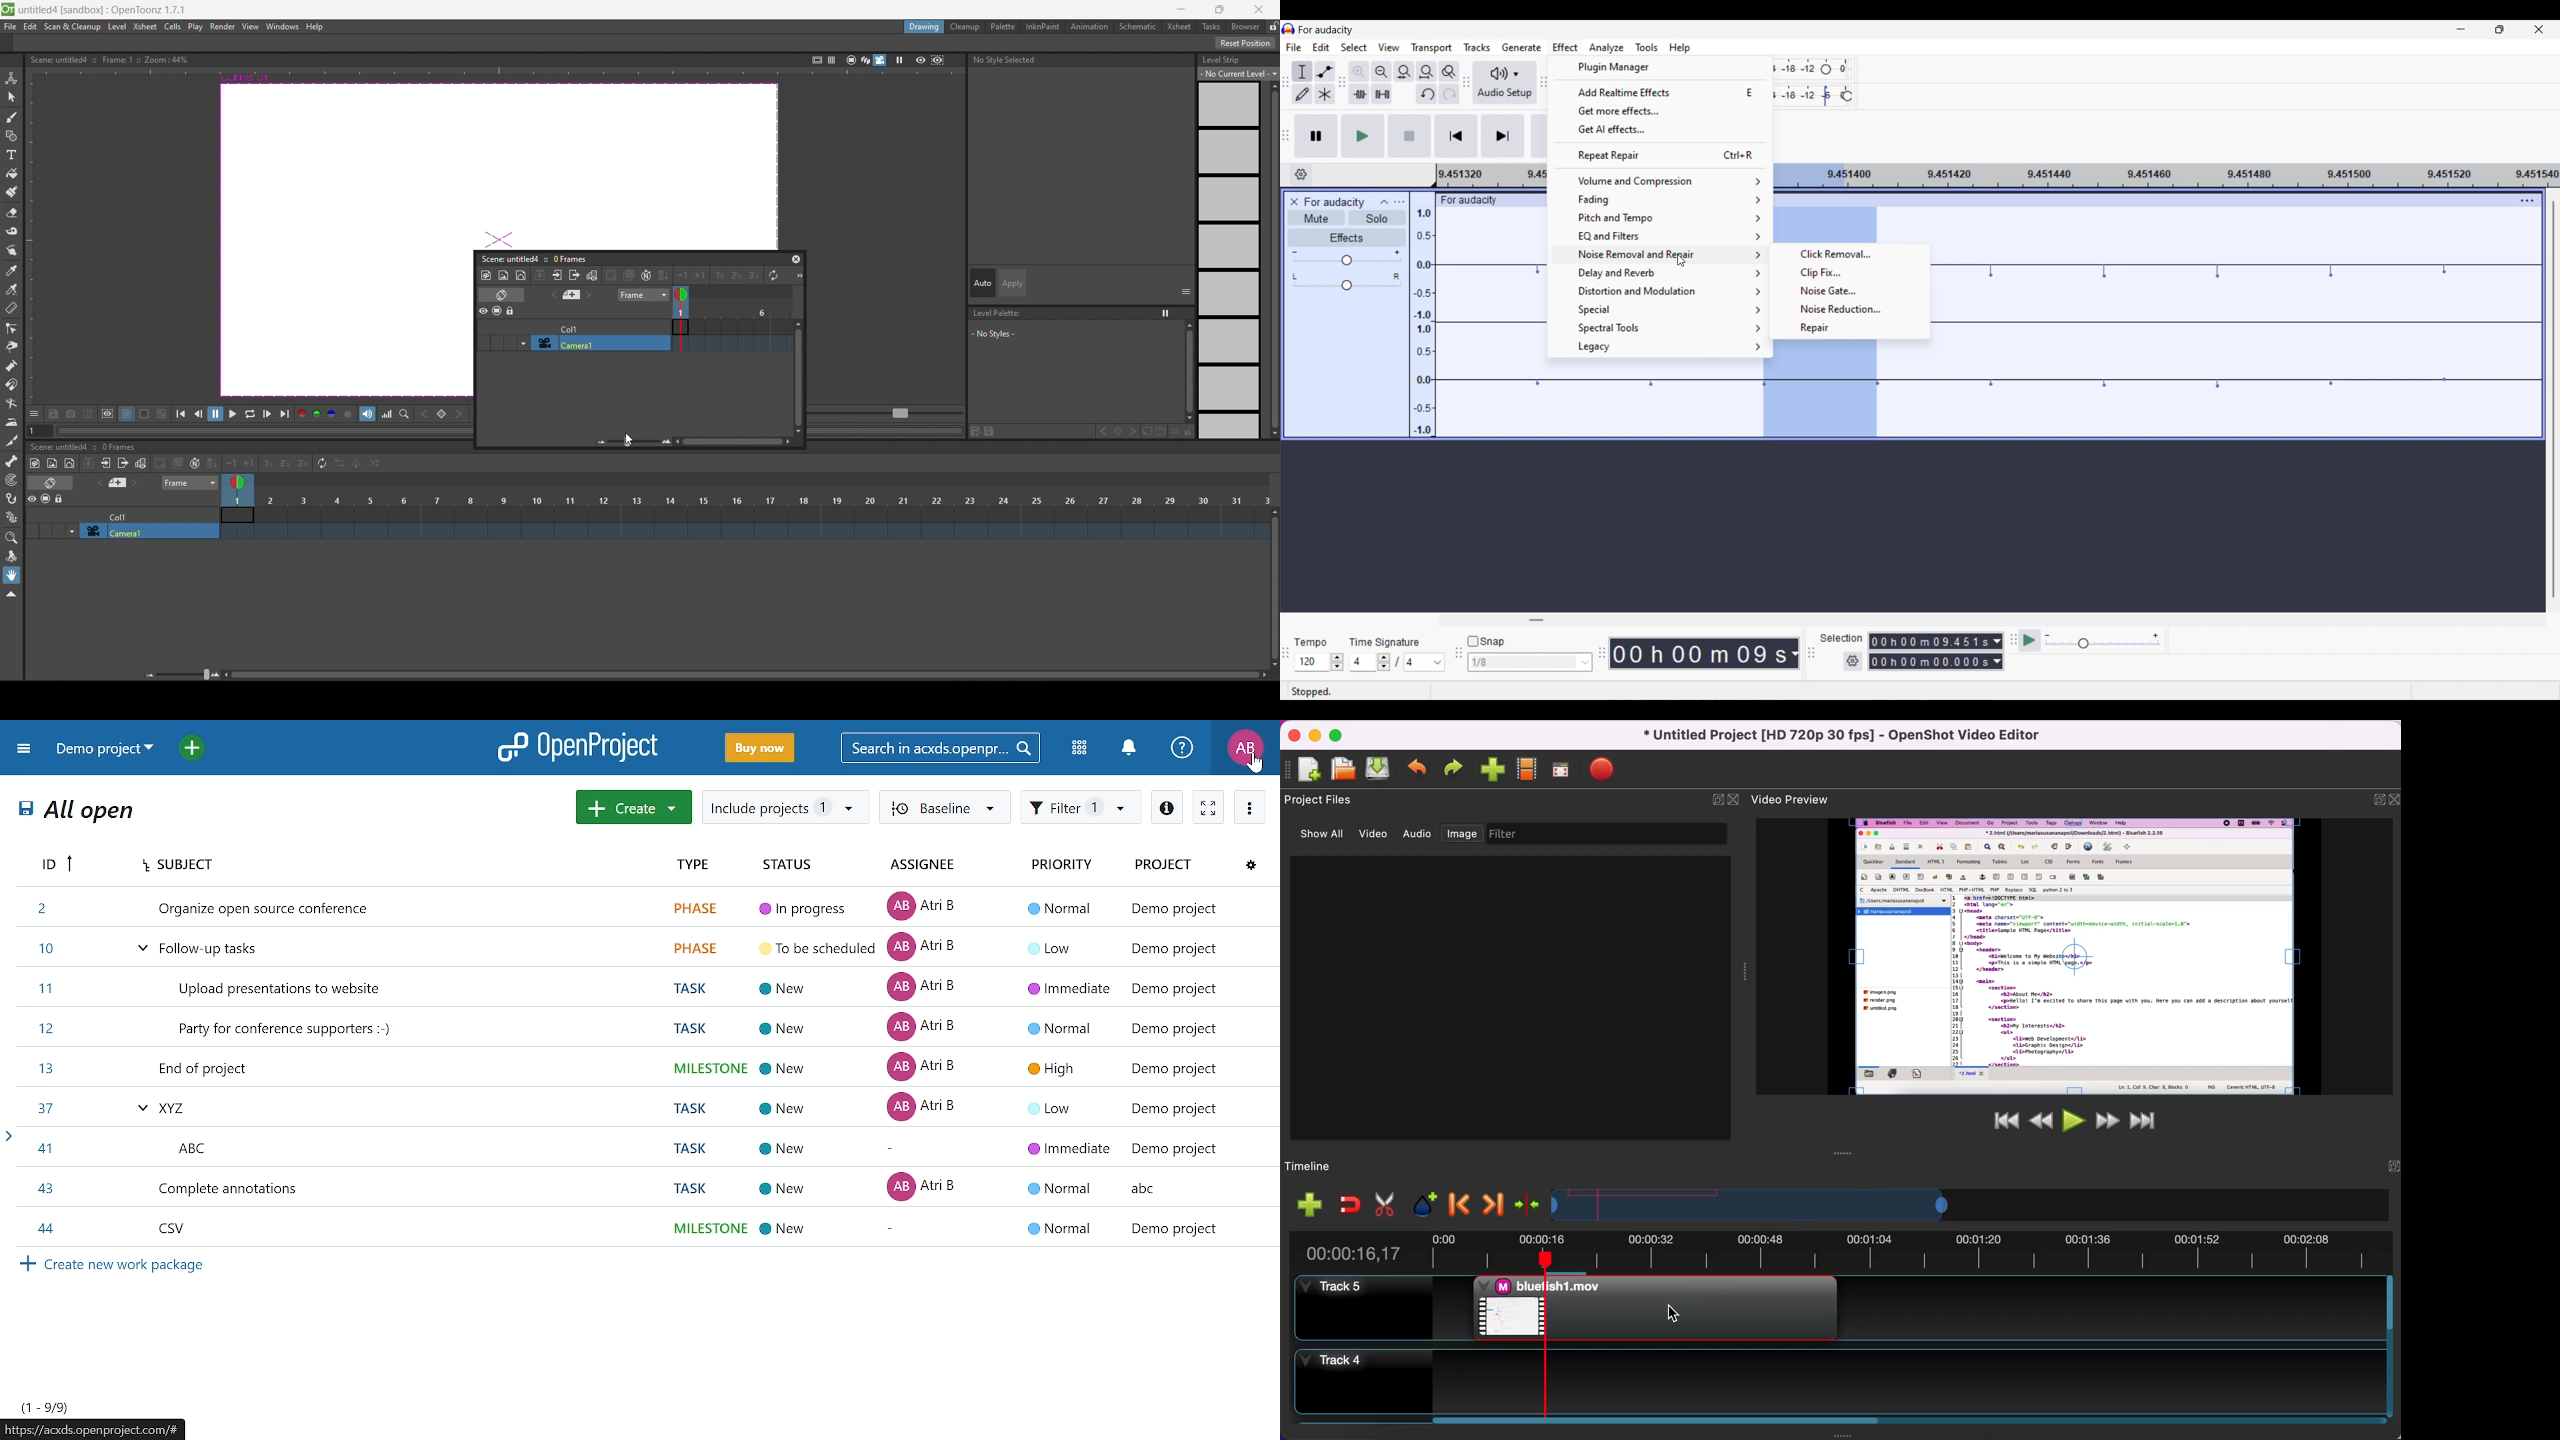 This screenshot has height=1456, width=2576. Describe the element at coordinates (1609, 768) in the screenshot. I see `export video` at that location.